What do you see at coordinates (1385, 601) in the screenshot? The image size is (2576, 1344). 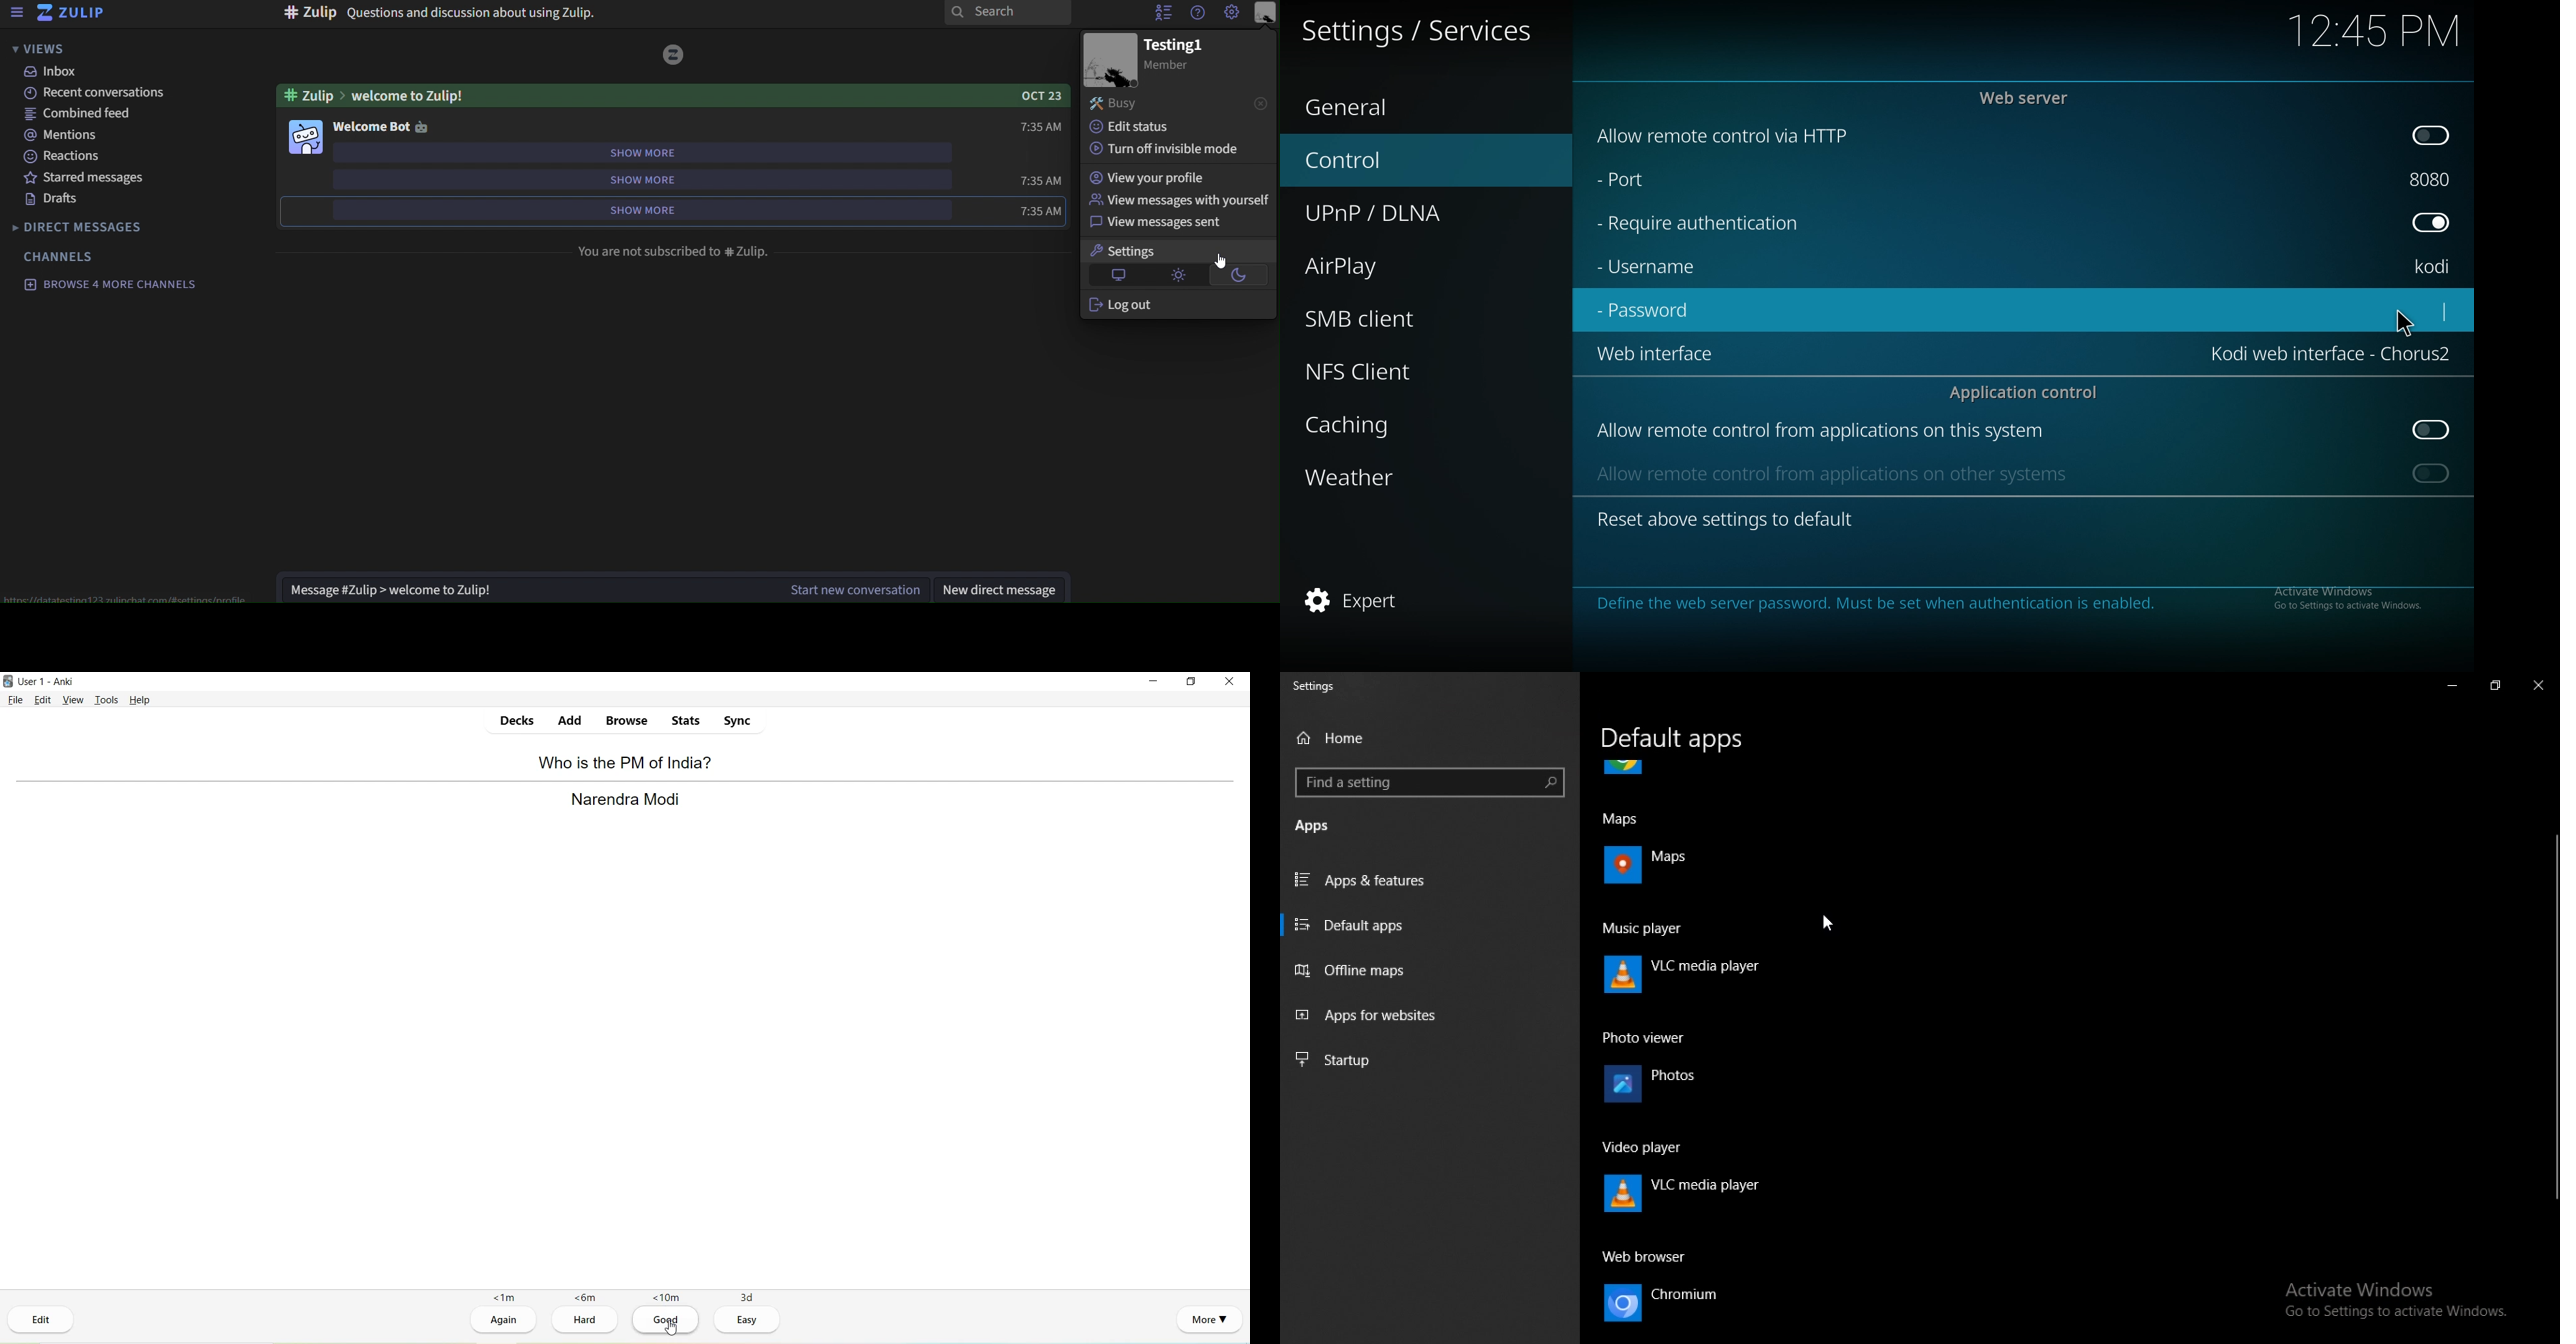 I see `expert` at bounding box center [1385, 601].